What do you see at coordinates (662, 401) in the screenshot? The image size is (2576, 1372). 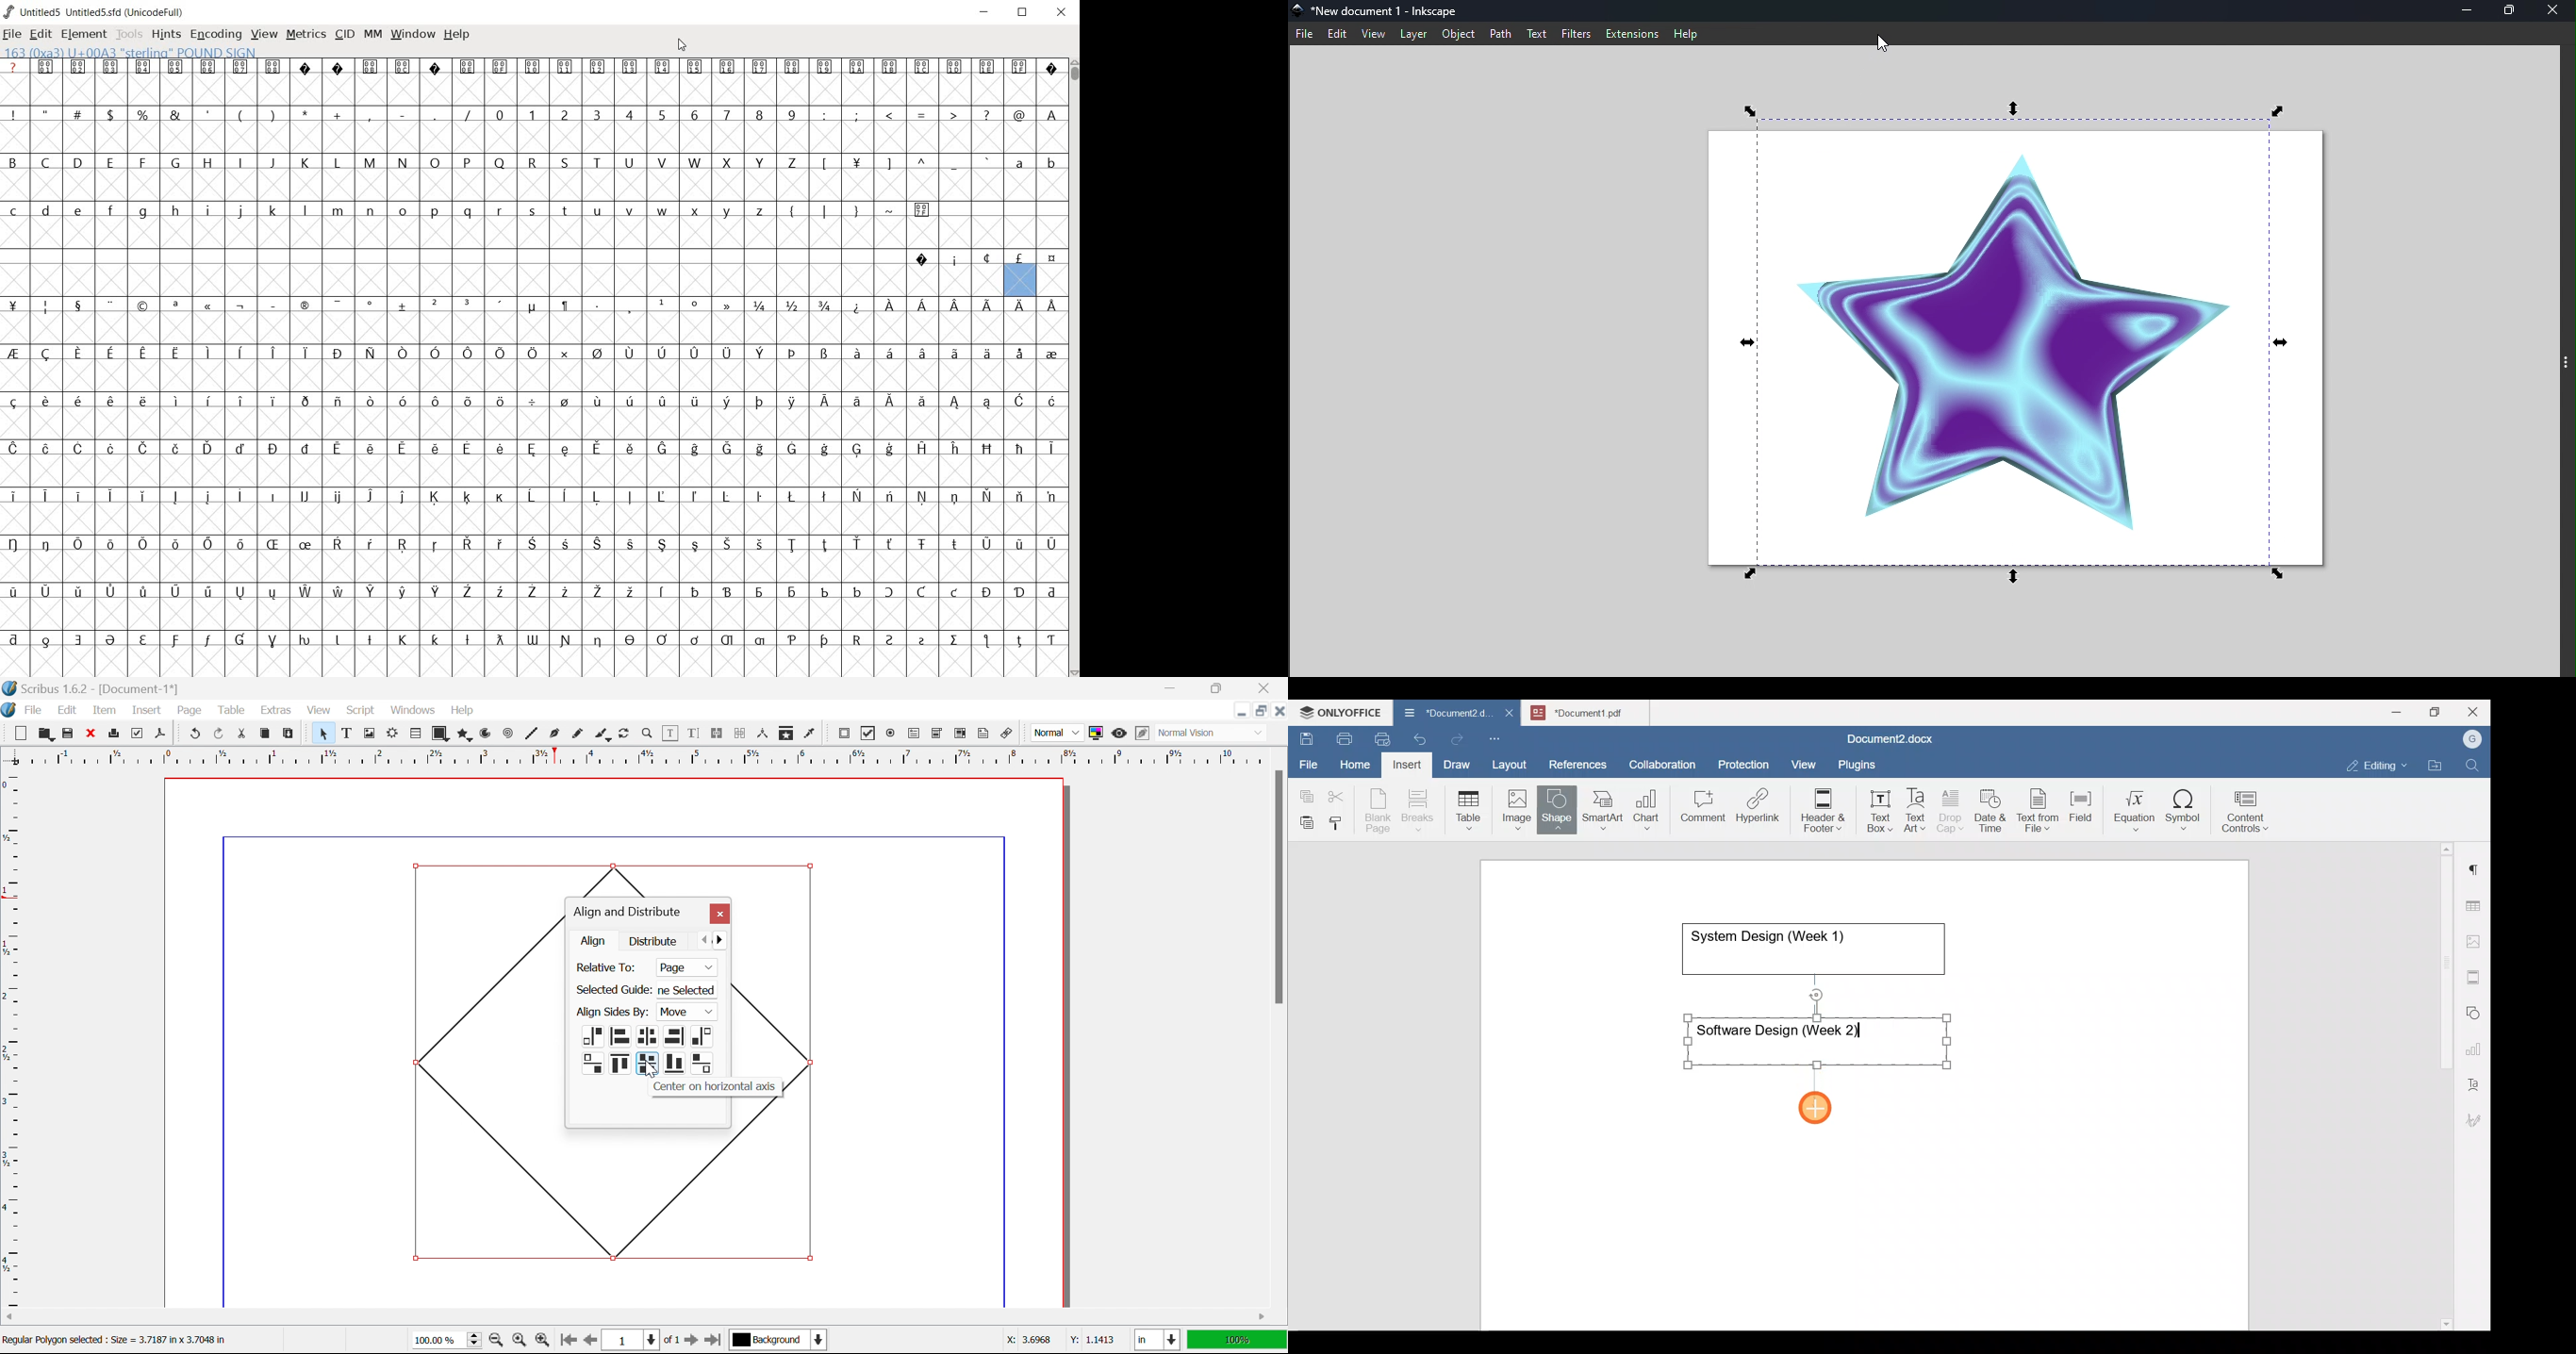 I see `Symbol` at bounding box center [662, 401].